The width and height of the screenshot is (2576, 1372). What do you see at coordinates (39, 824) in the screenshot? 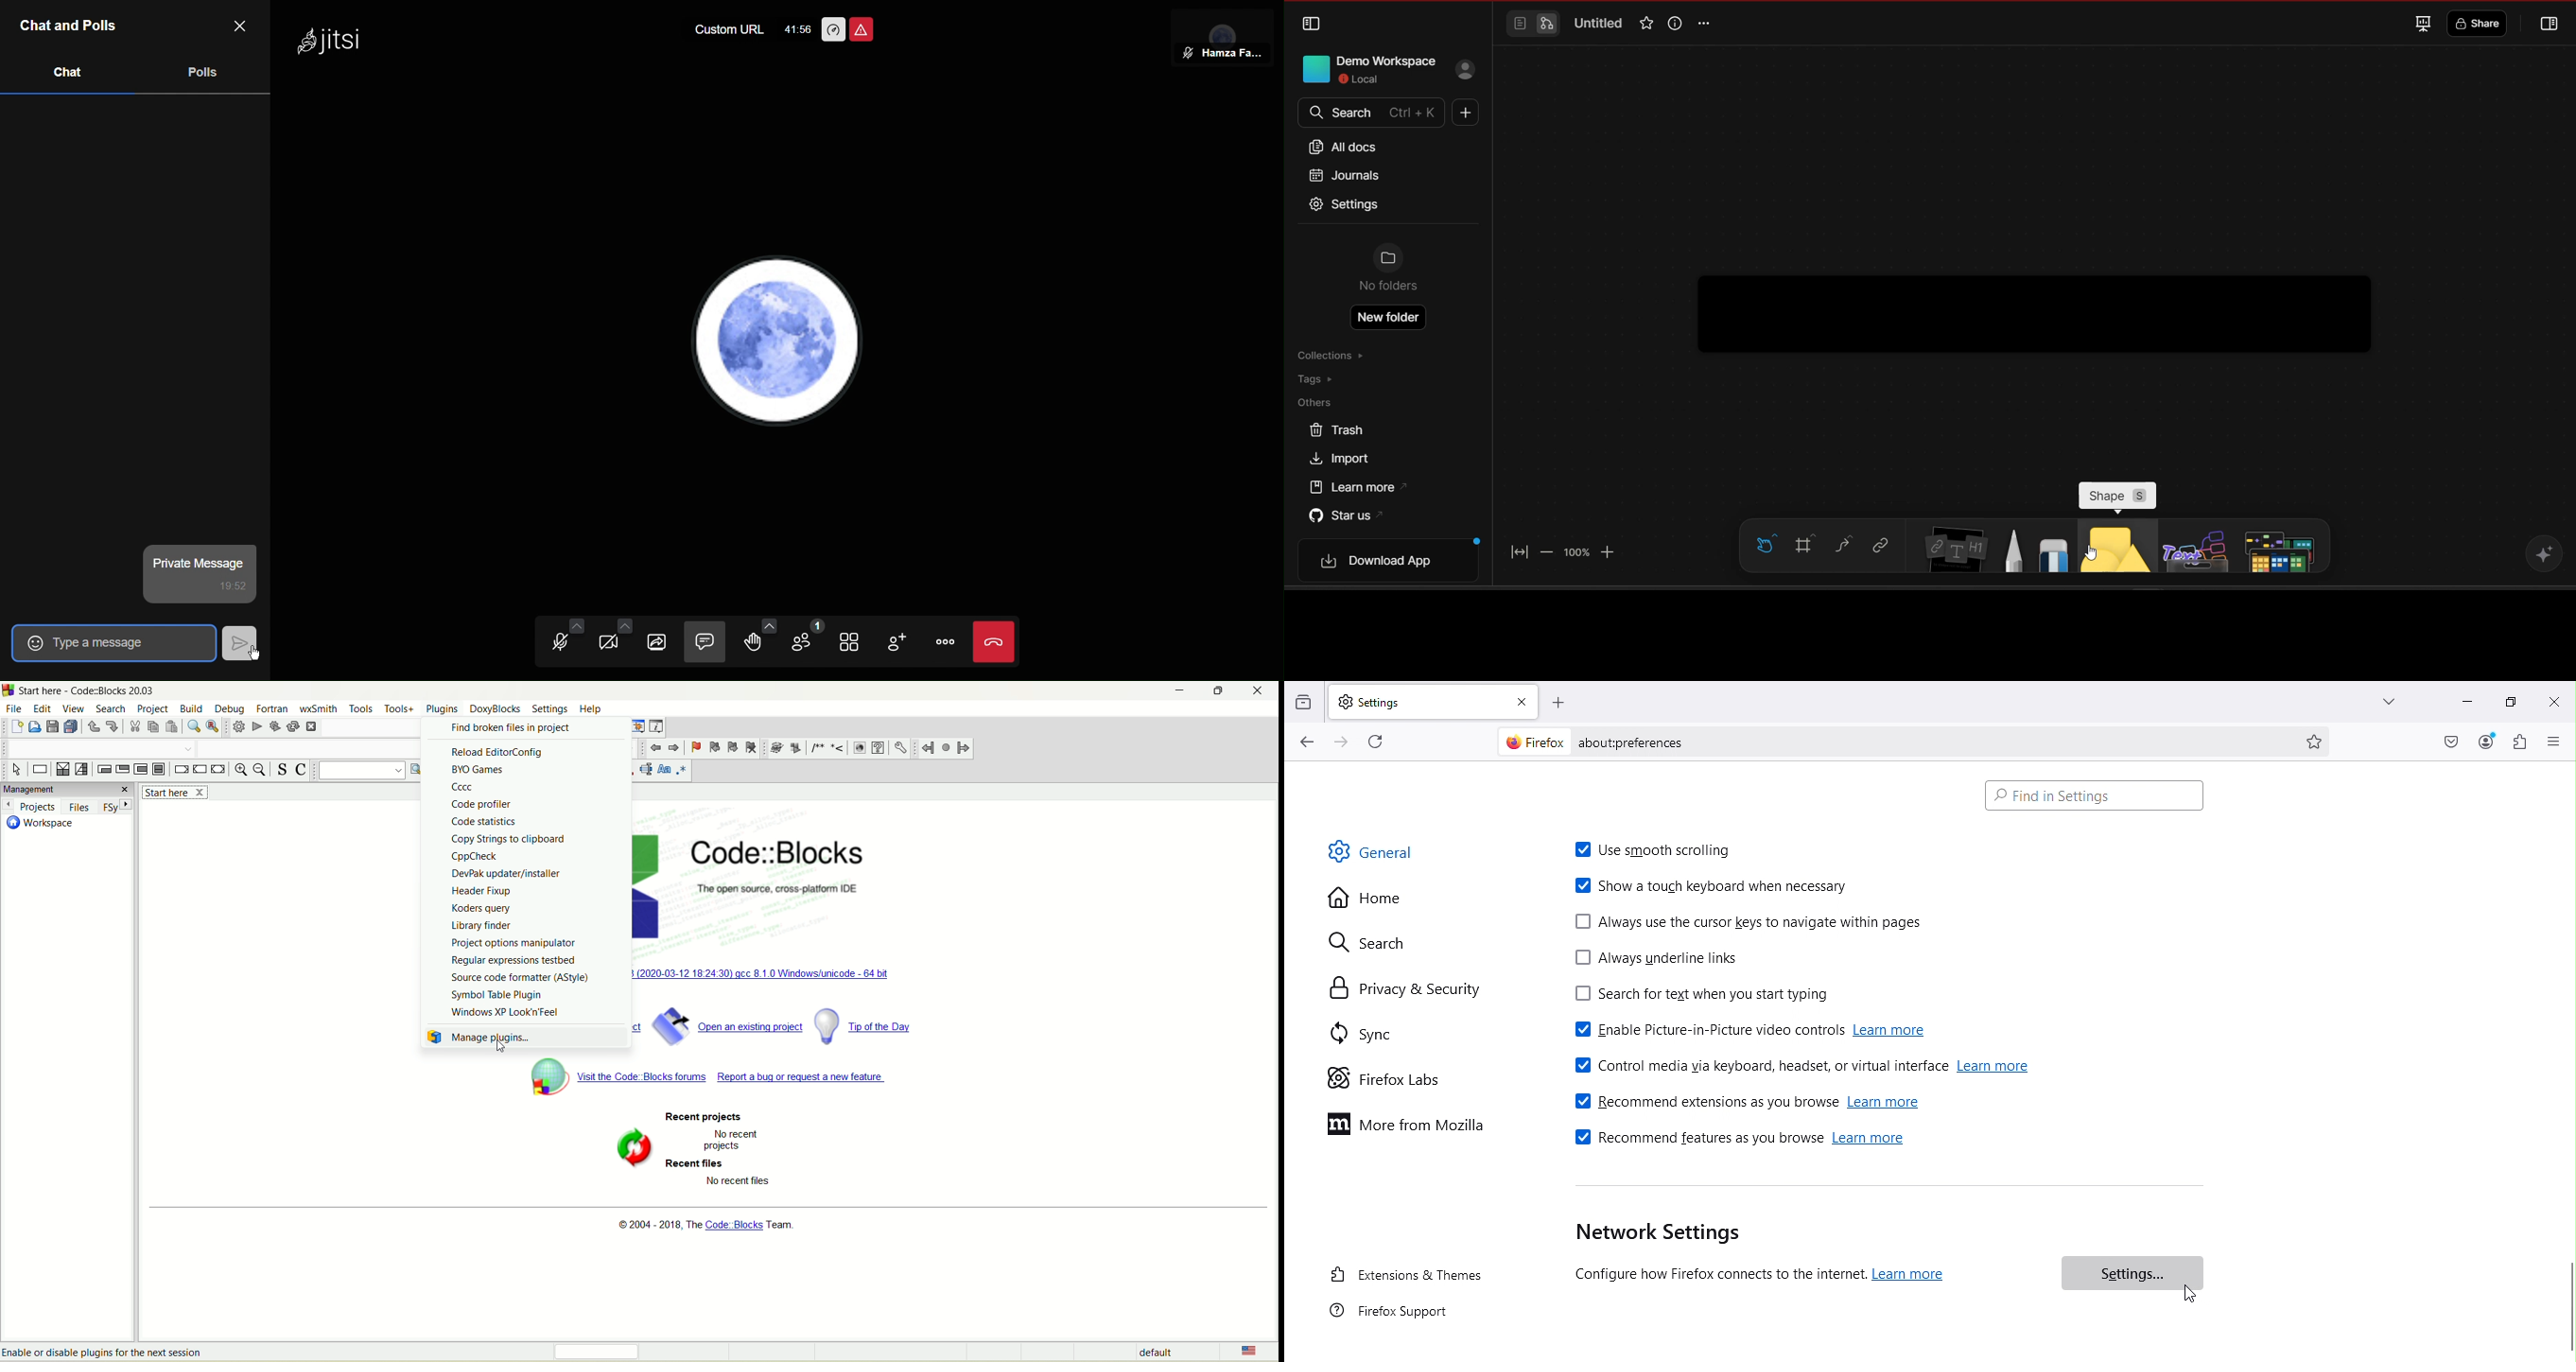
I see `workspace` at bounding box center [39, 824].